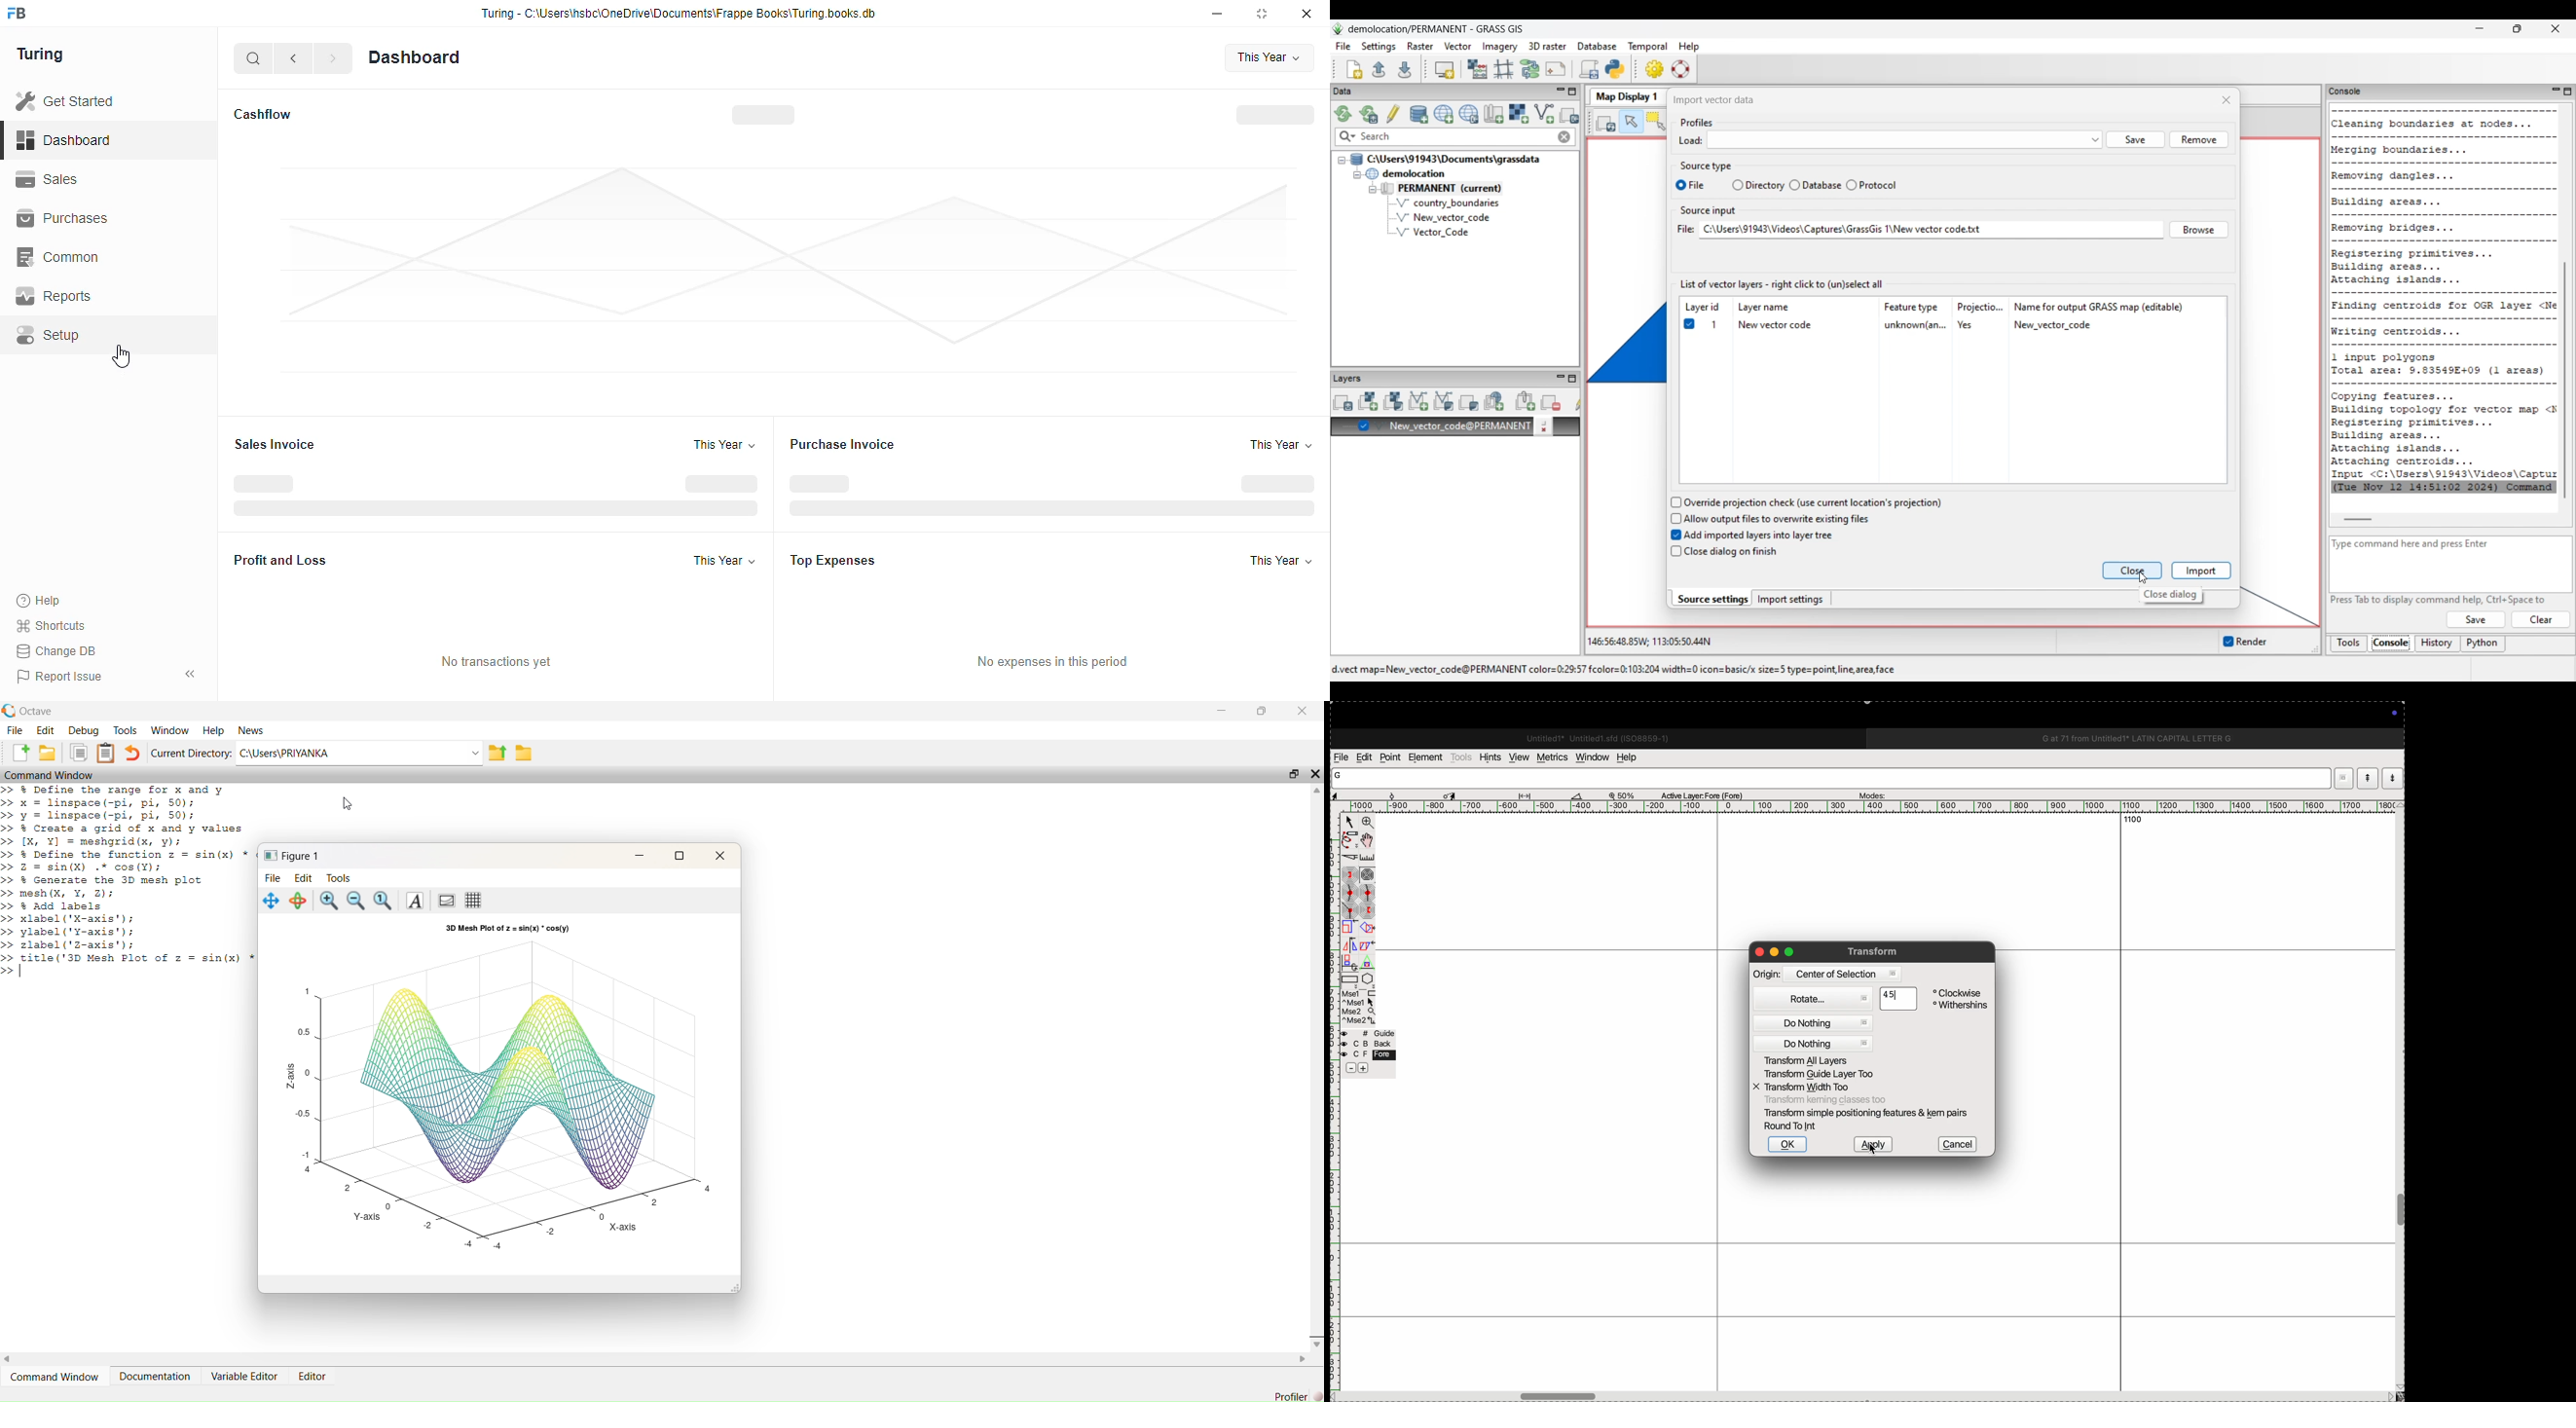 This screenshot has height=1428, width=2576. Describe the element at coordinates (790, 271) in the screenshot. I see `graph` at that location.